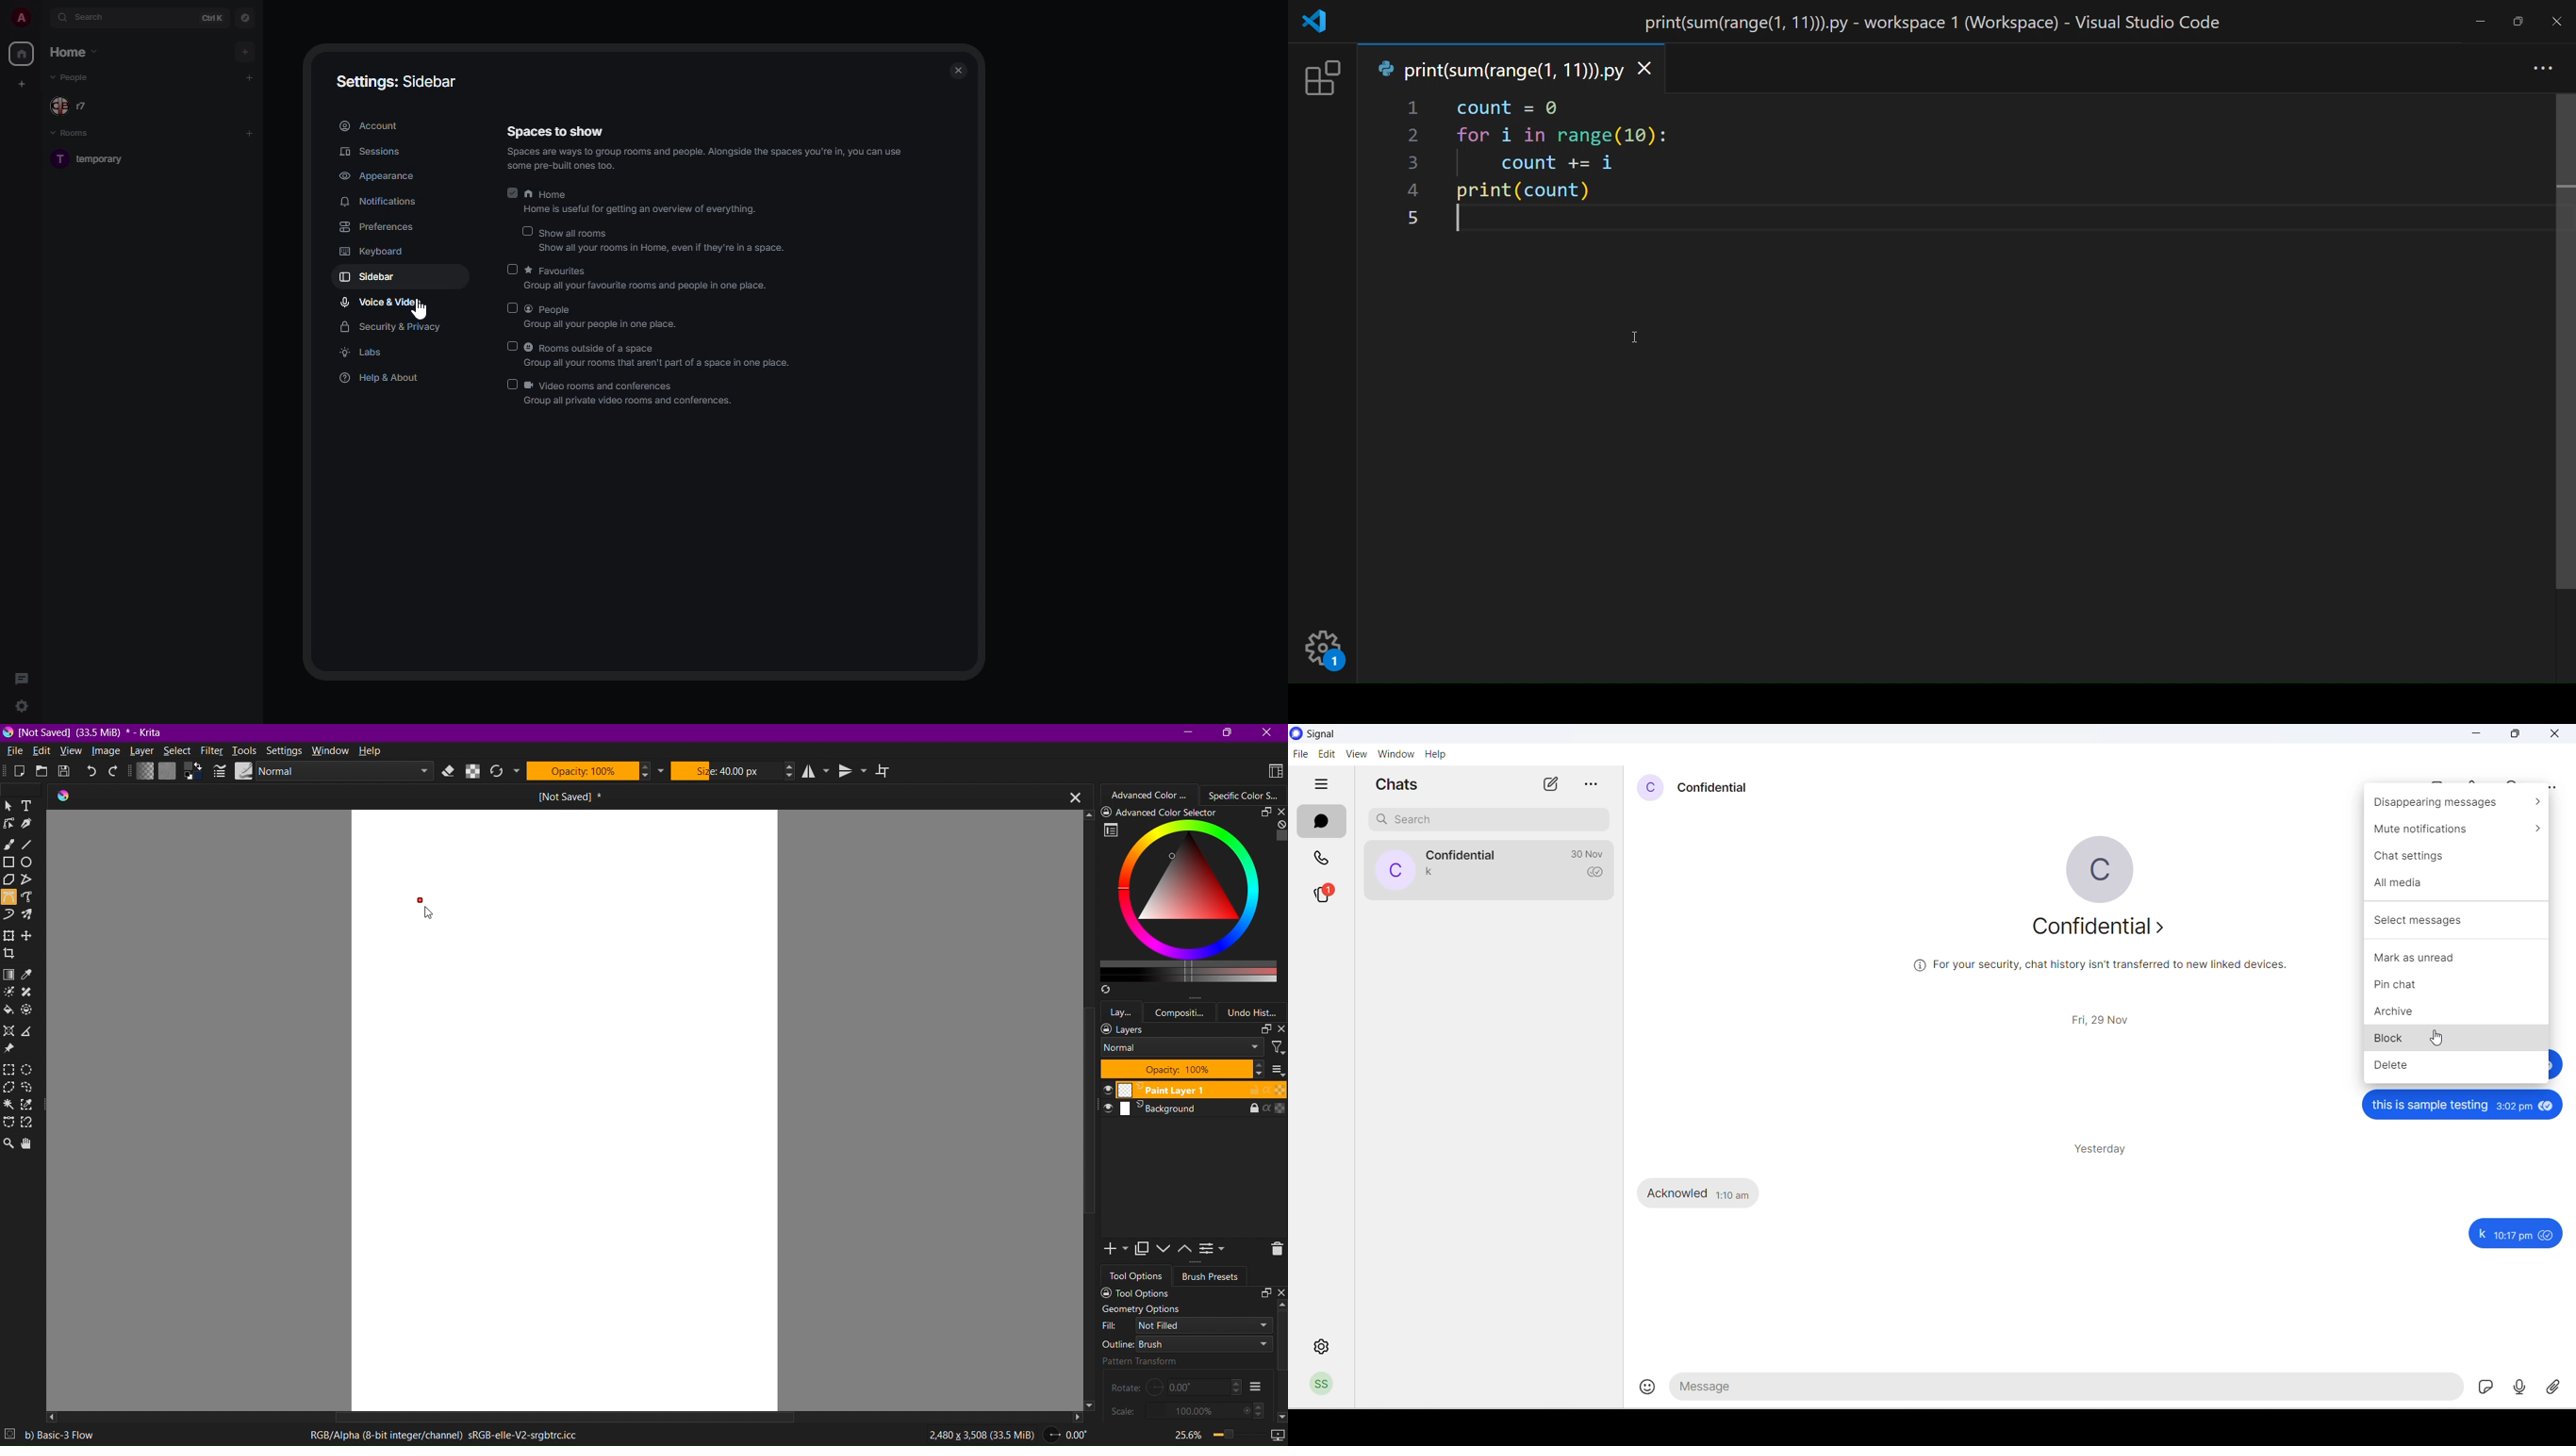 The image size is (2576, 1456). I want to click on people, so click(579, 310).